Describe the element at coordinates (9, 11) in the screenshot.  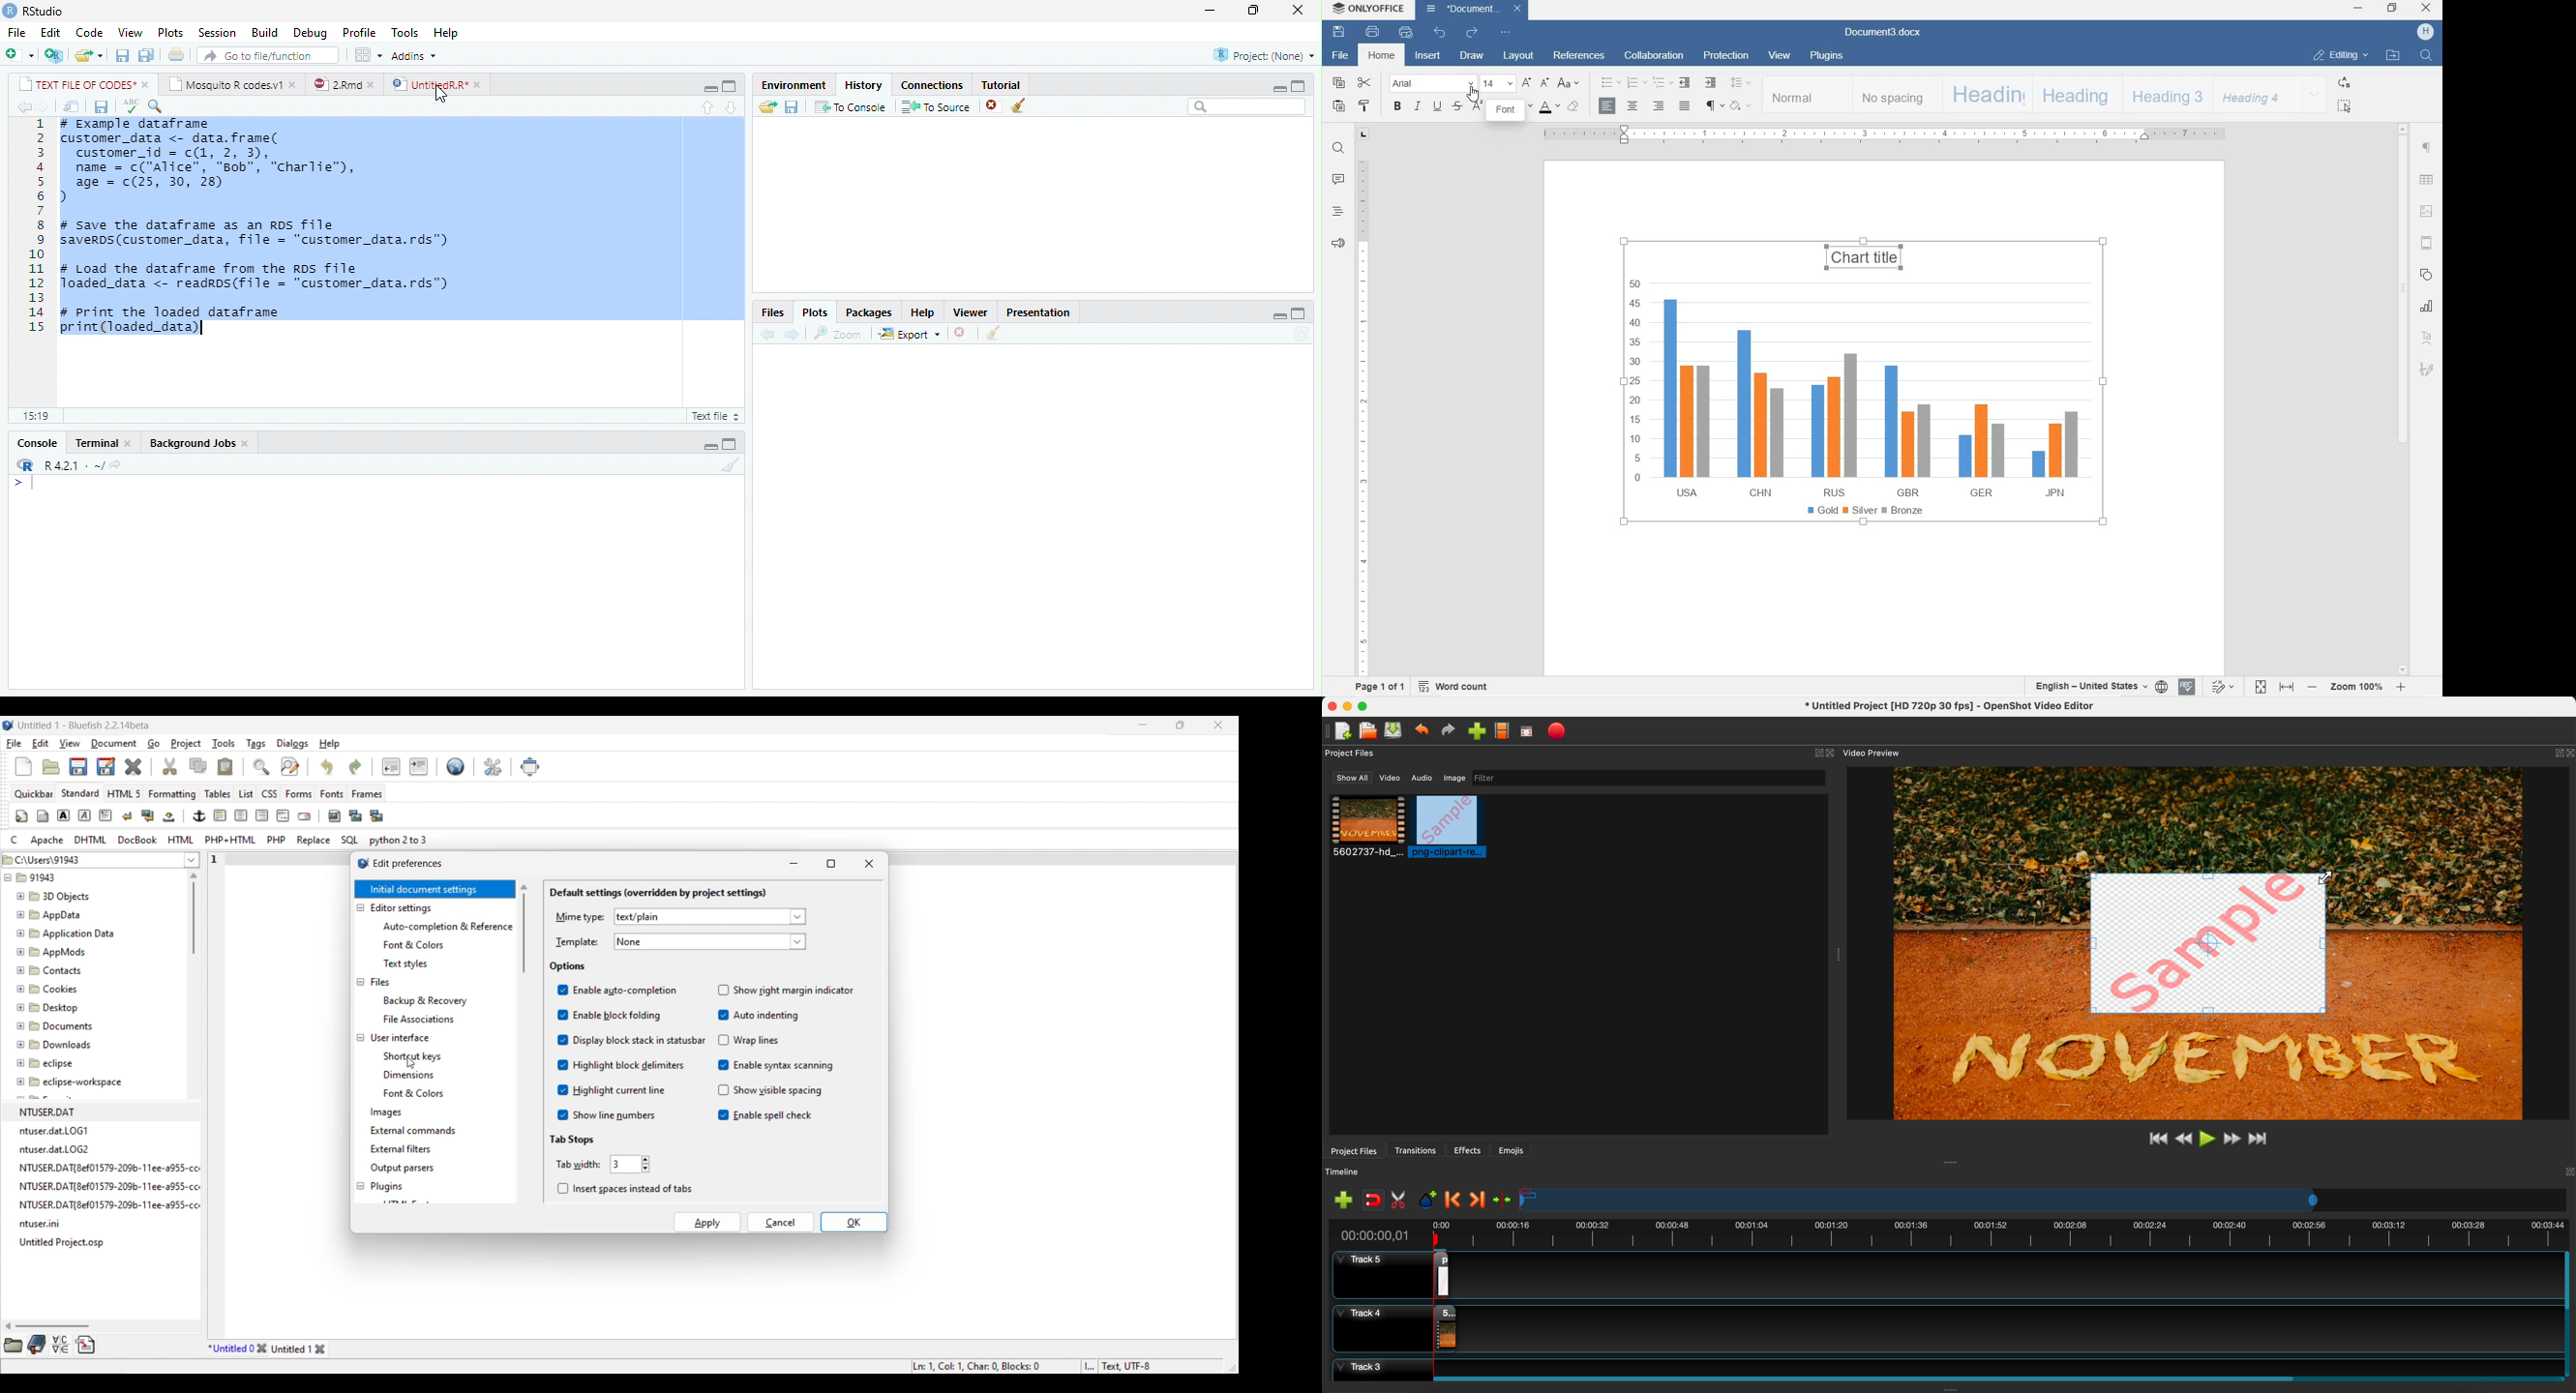
I see `logo` at that location.